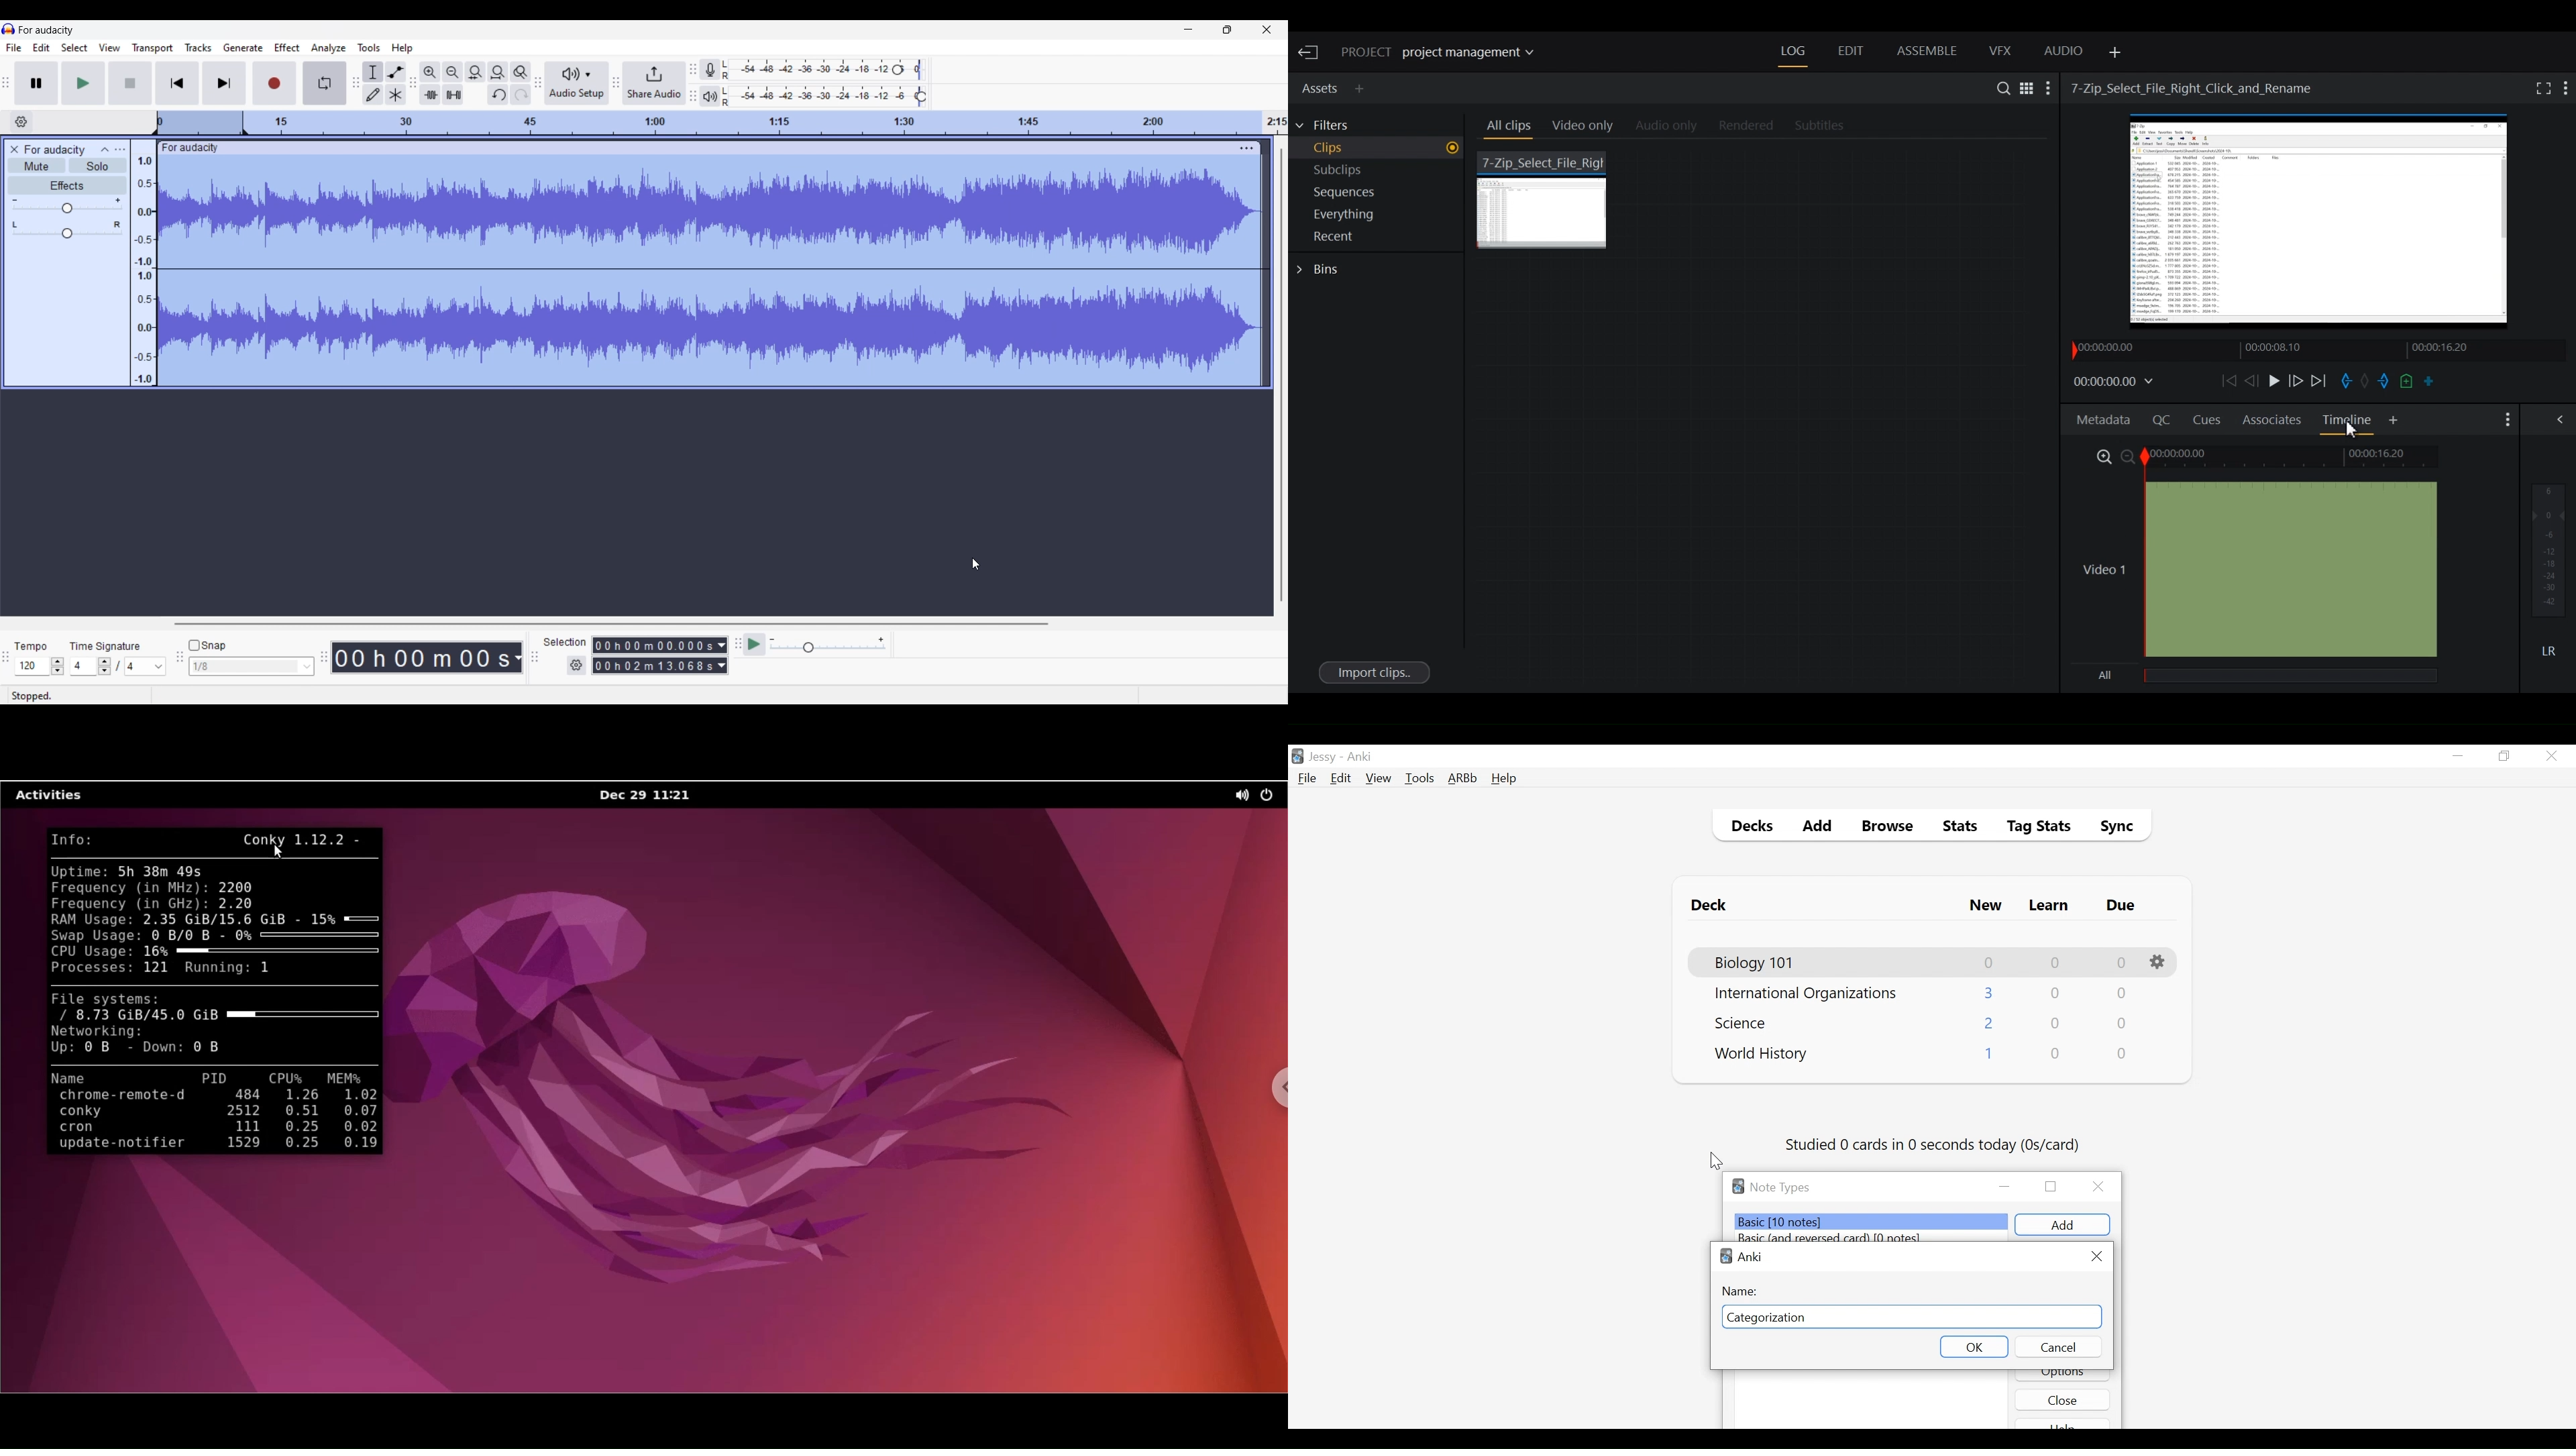 Image resolution: width=2576 pixels, height=1456 pixels. Describe the element at coordinates (2540, 88) in the screenshot. I see `Fullscreen` at that location.